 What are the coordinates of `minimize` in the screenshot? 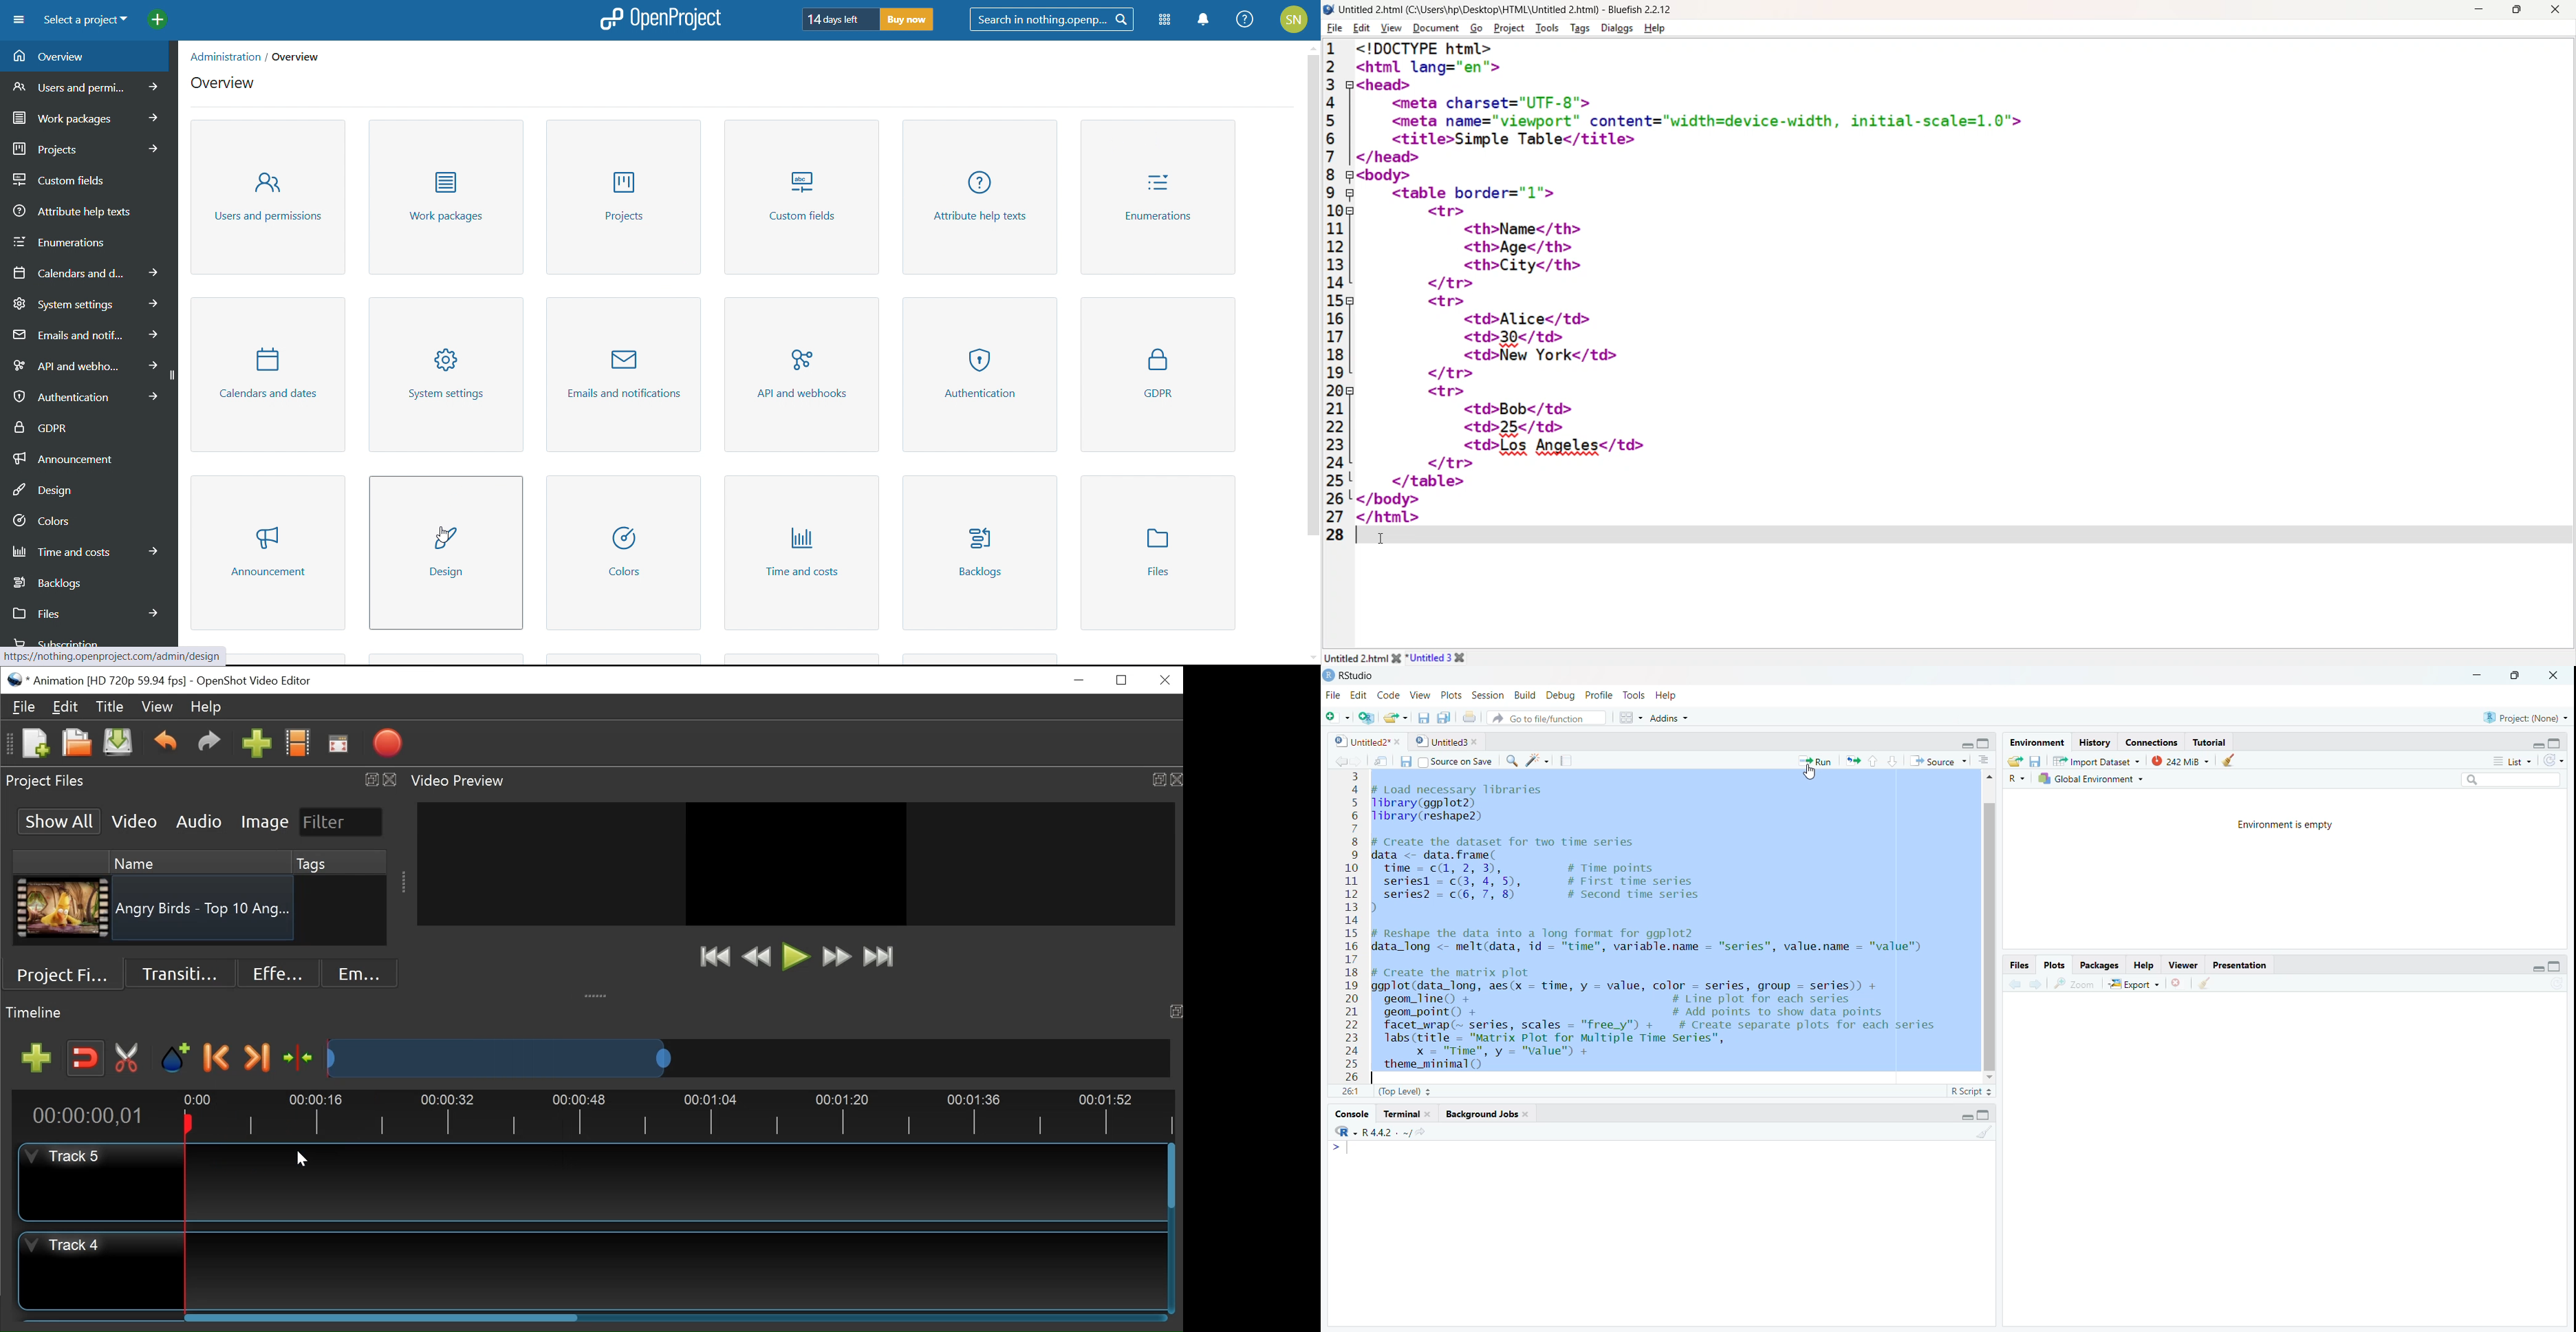 It's located at (1078, 681).